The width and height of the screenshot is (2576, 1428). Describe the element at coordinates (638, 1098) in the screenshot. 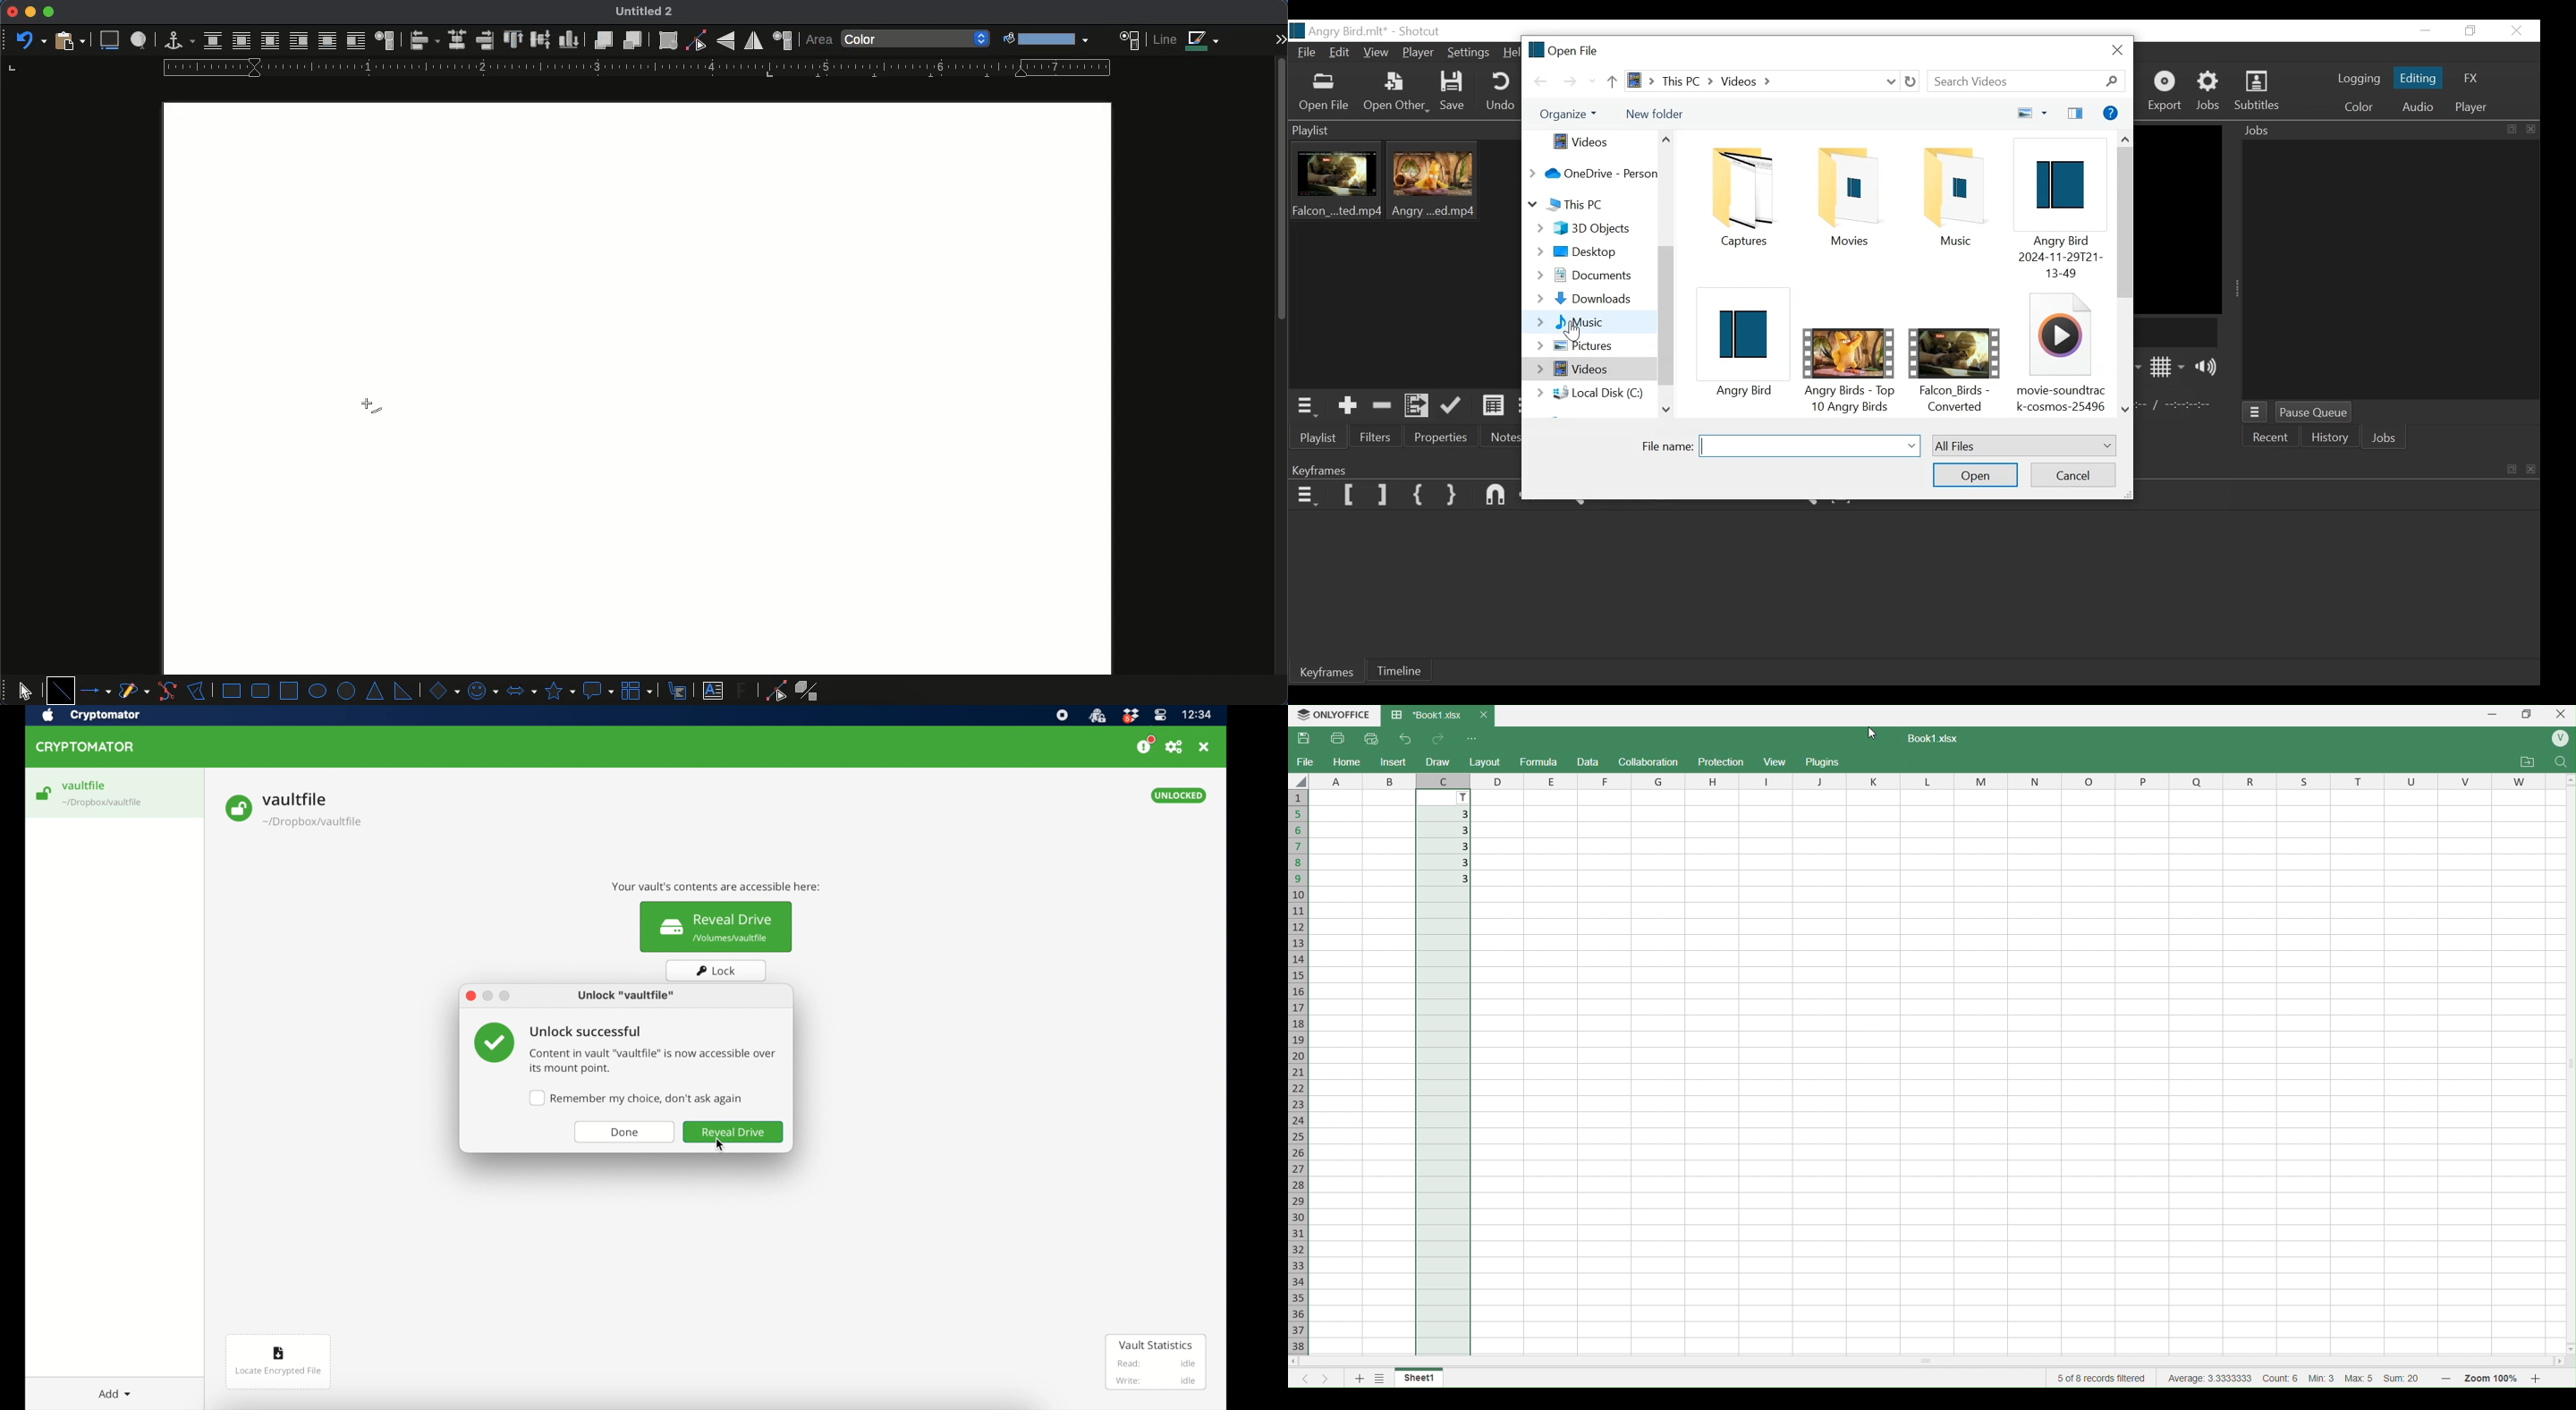

I see `Remember my choice, don't ask again` at that location.